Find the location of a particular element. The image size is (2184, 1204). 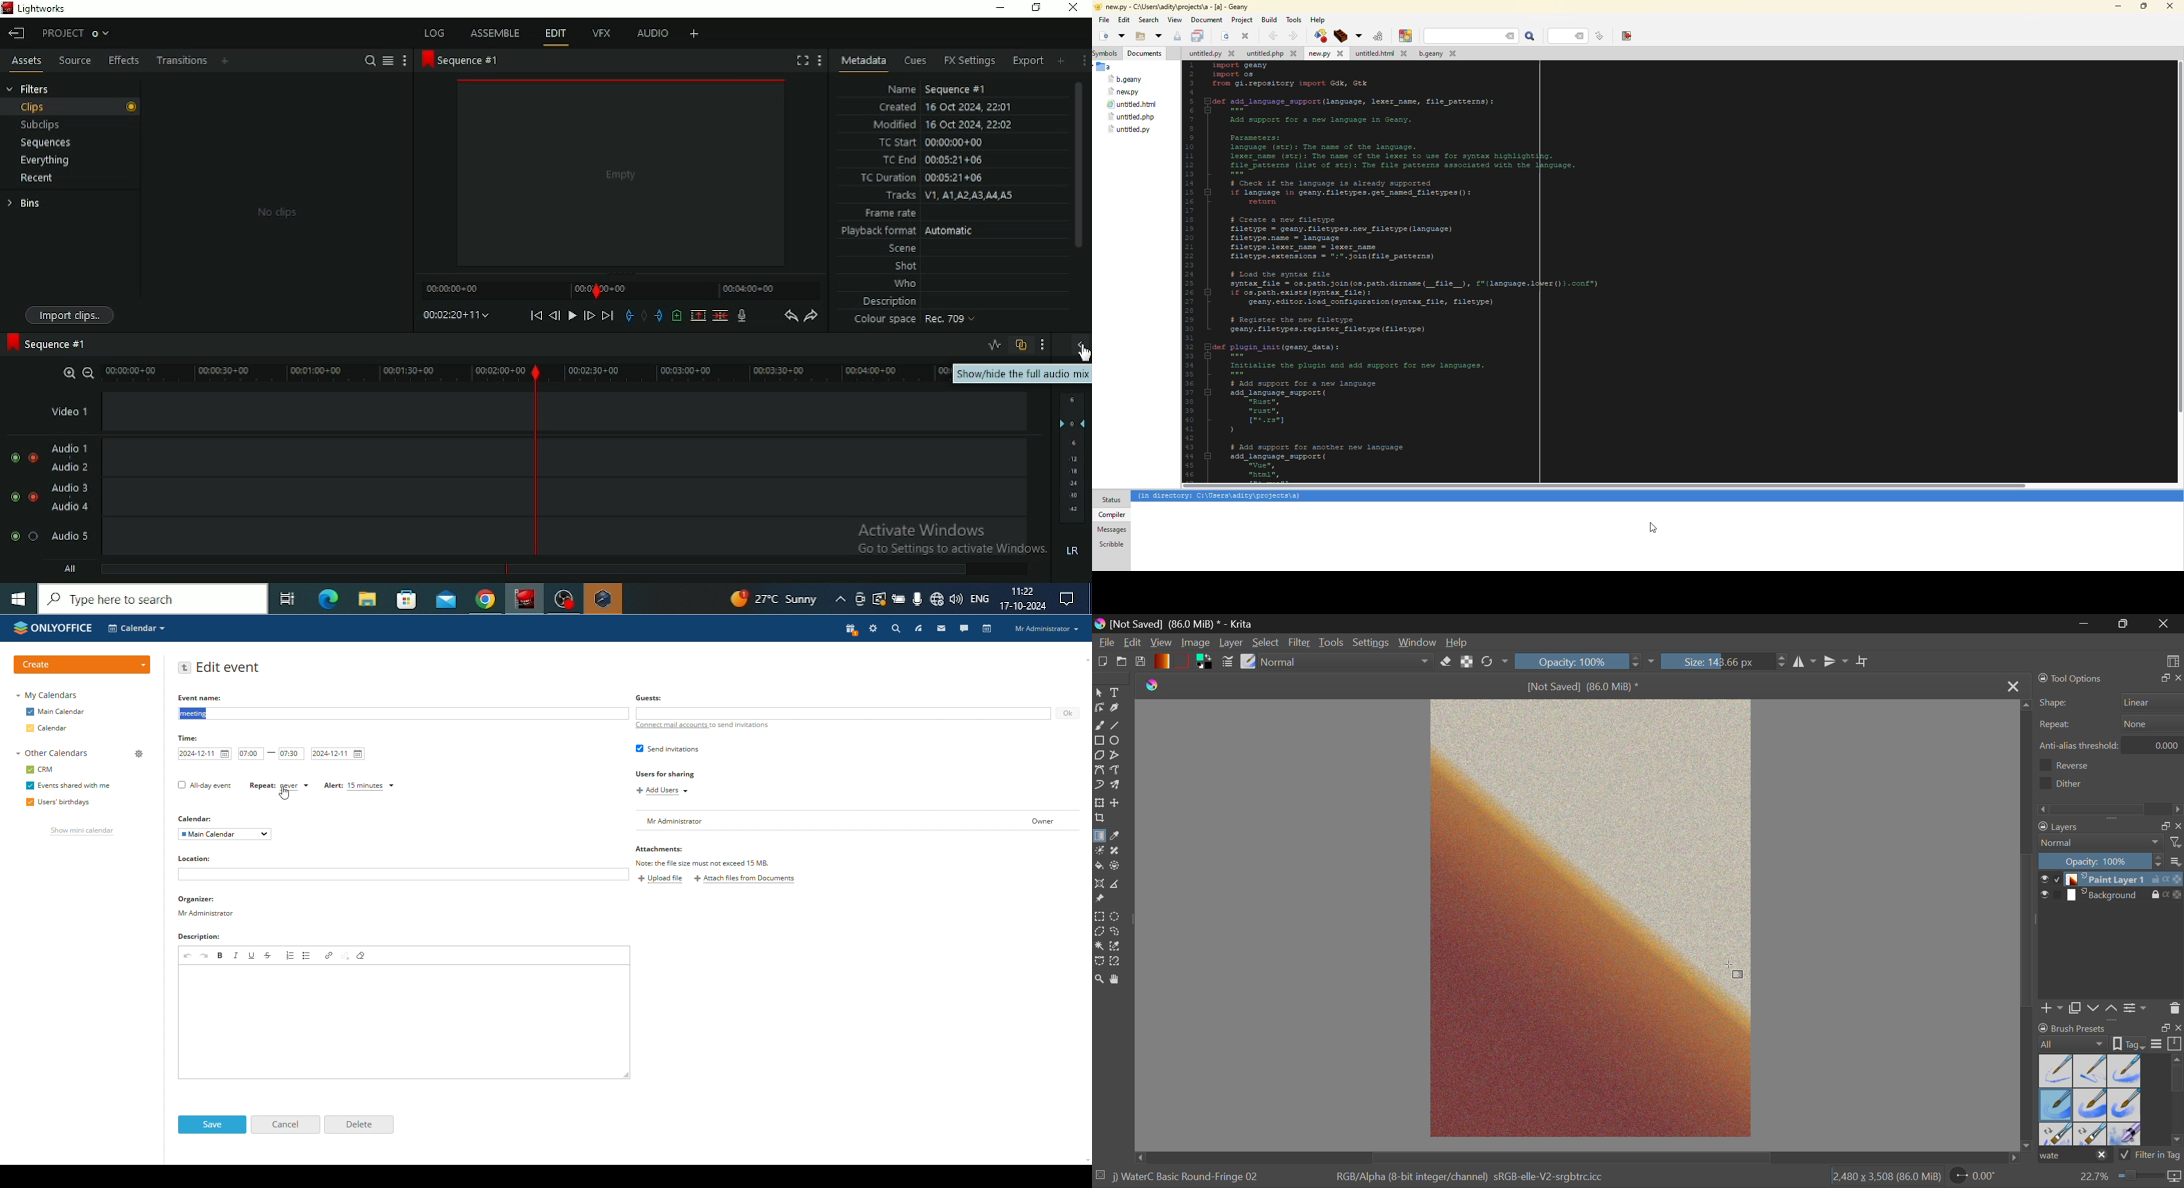

Cursor is located at coordinates (1082, 354).